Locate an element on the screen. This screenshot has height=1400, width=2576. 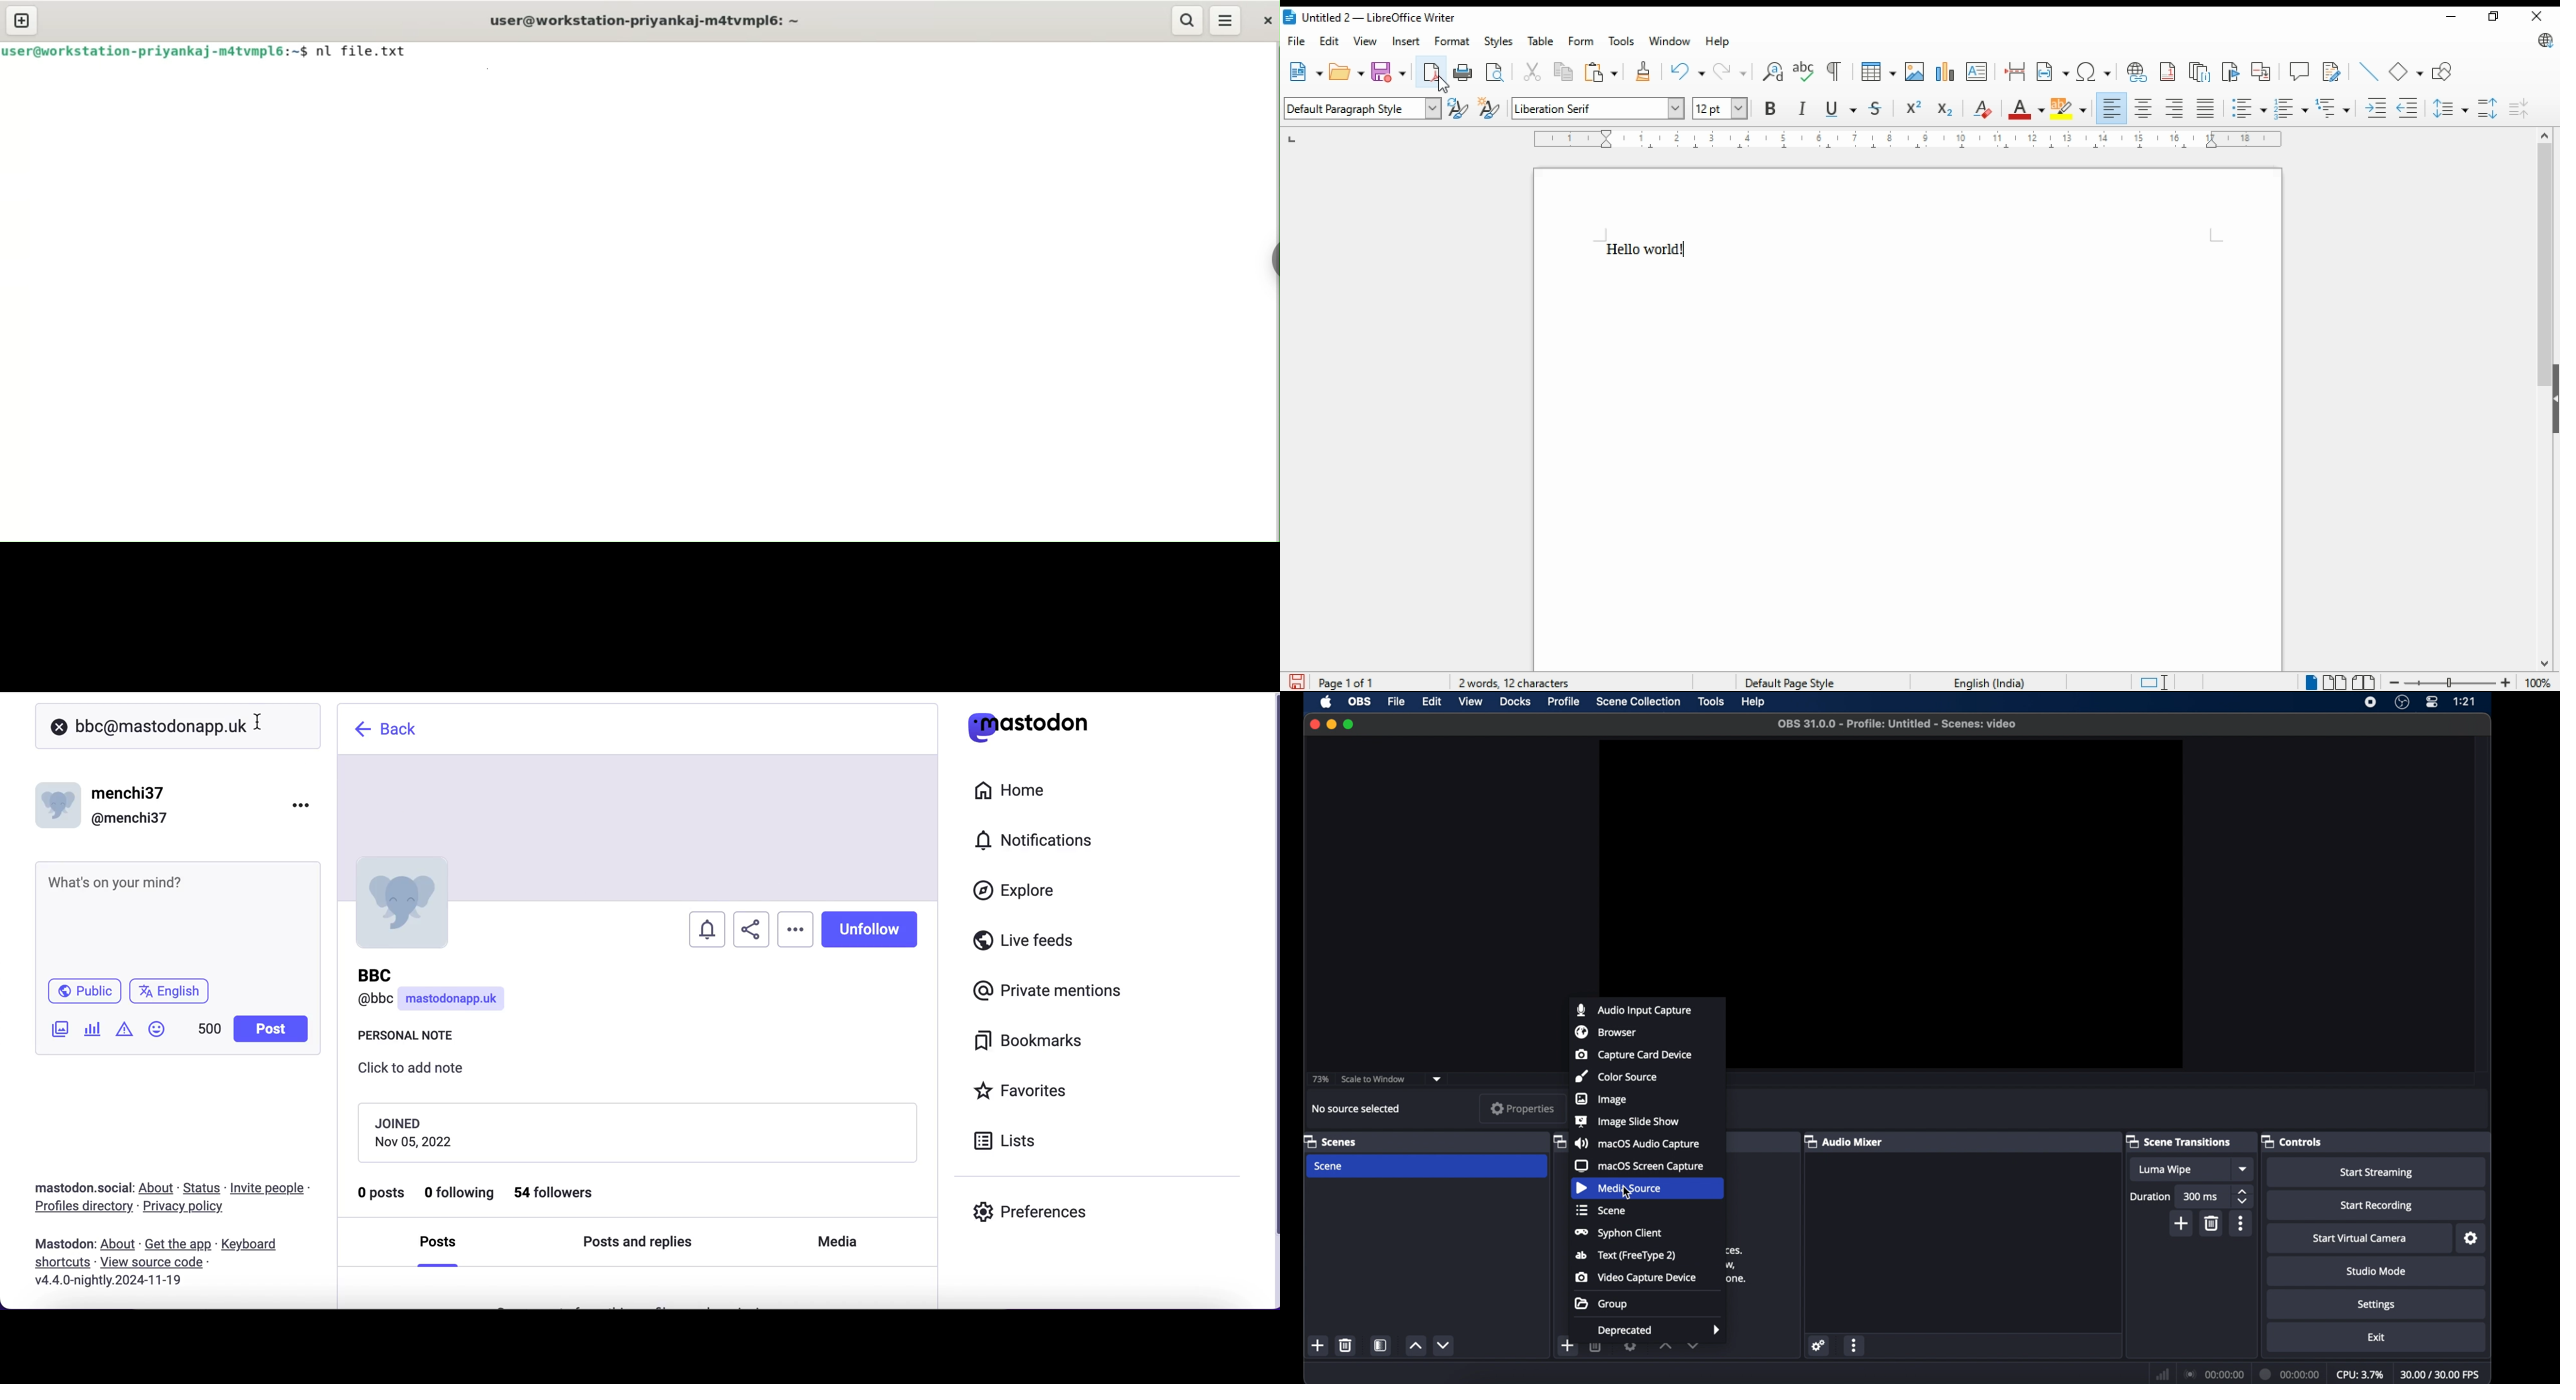
tools is located at coordinates (1622, 43).